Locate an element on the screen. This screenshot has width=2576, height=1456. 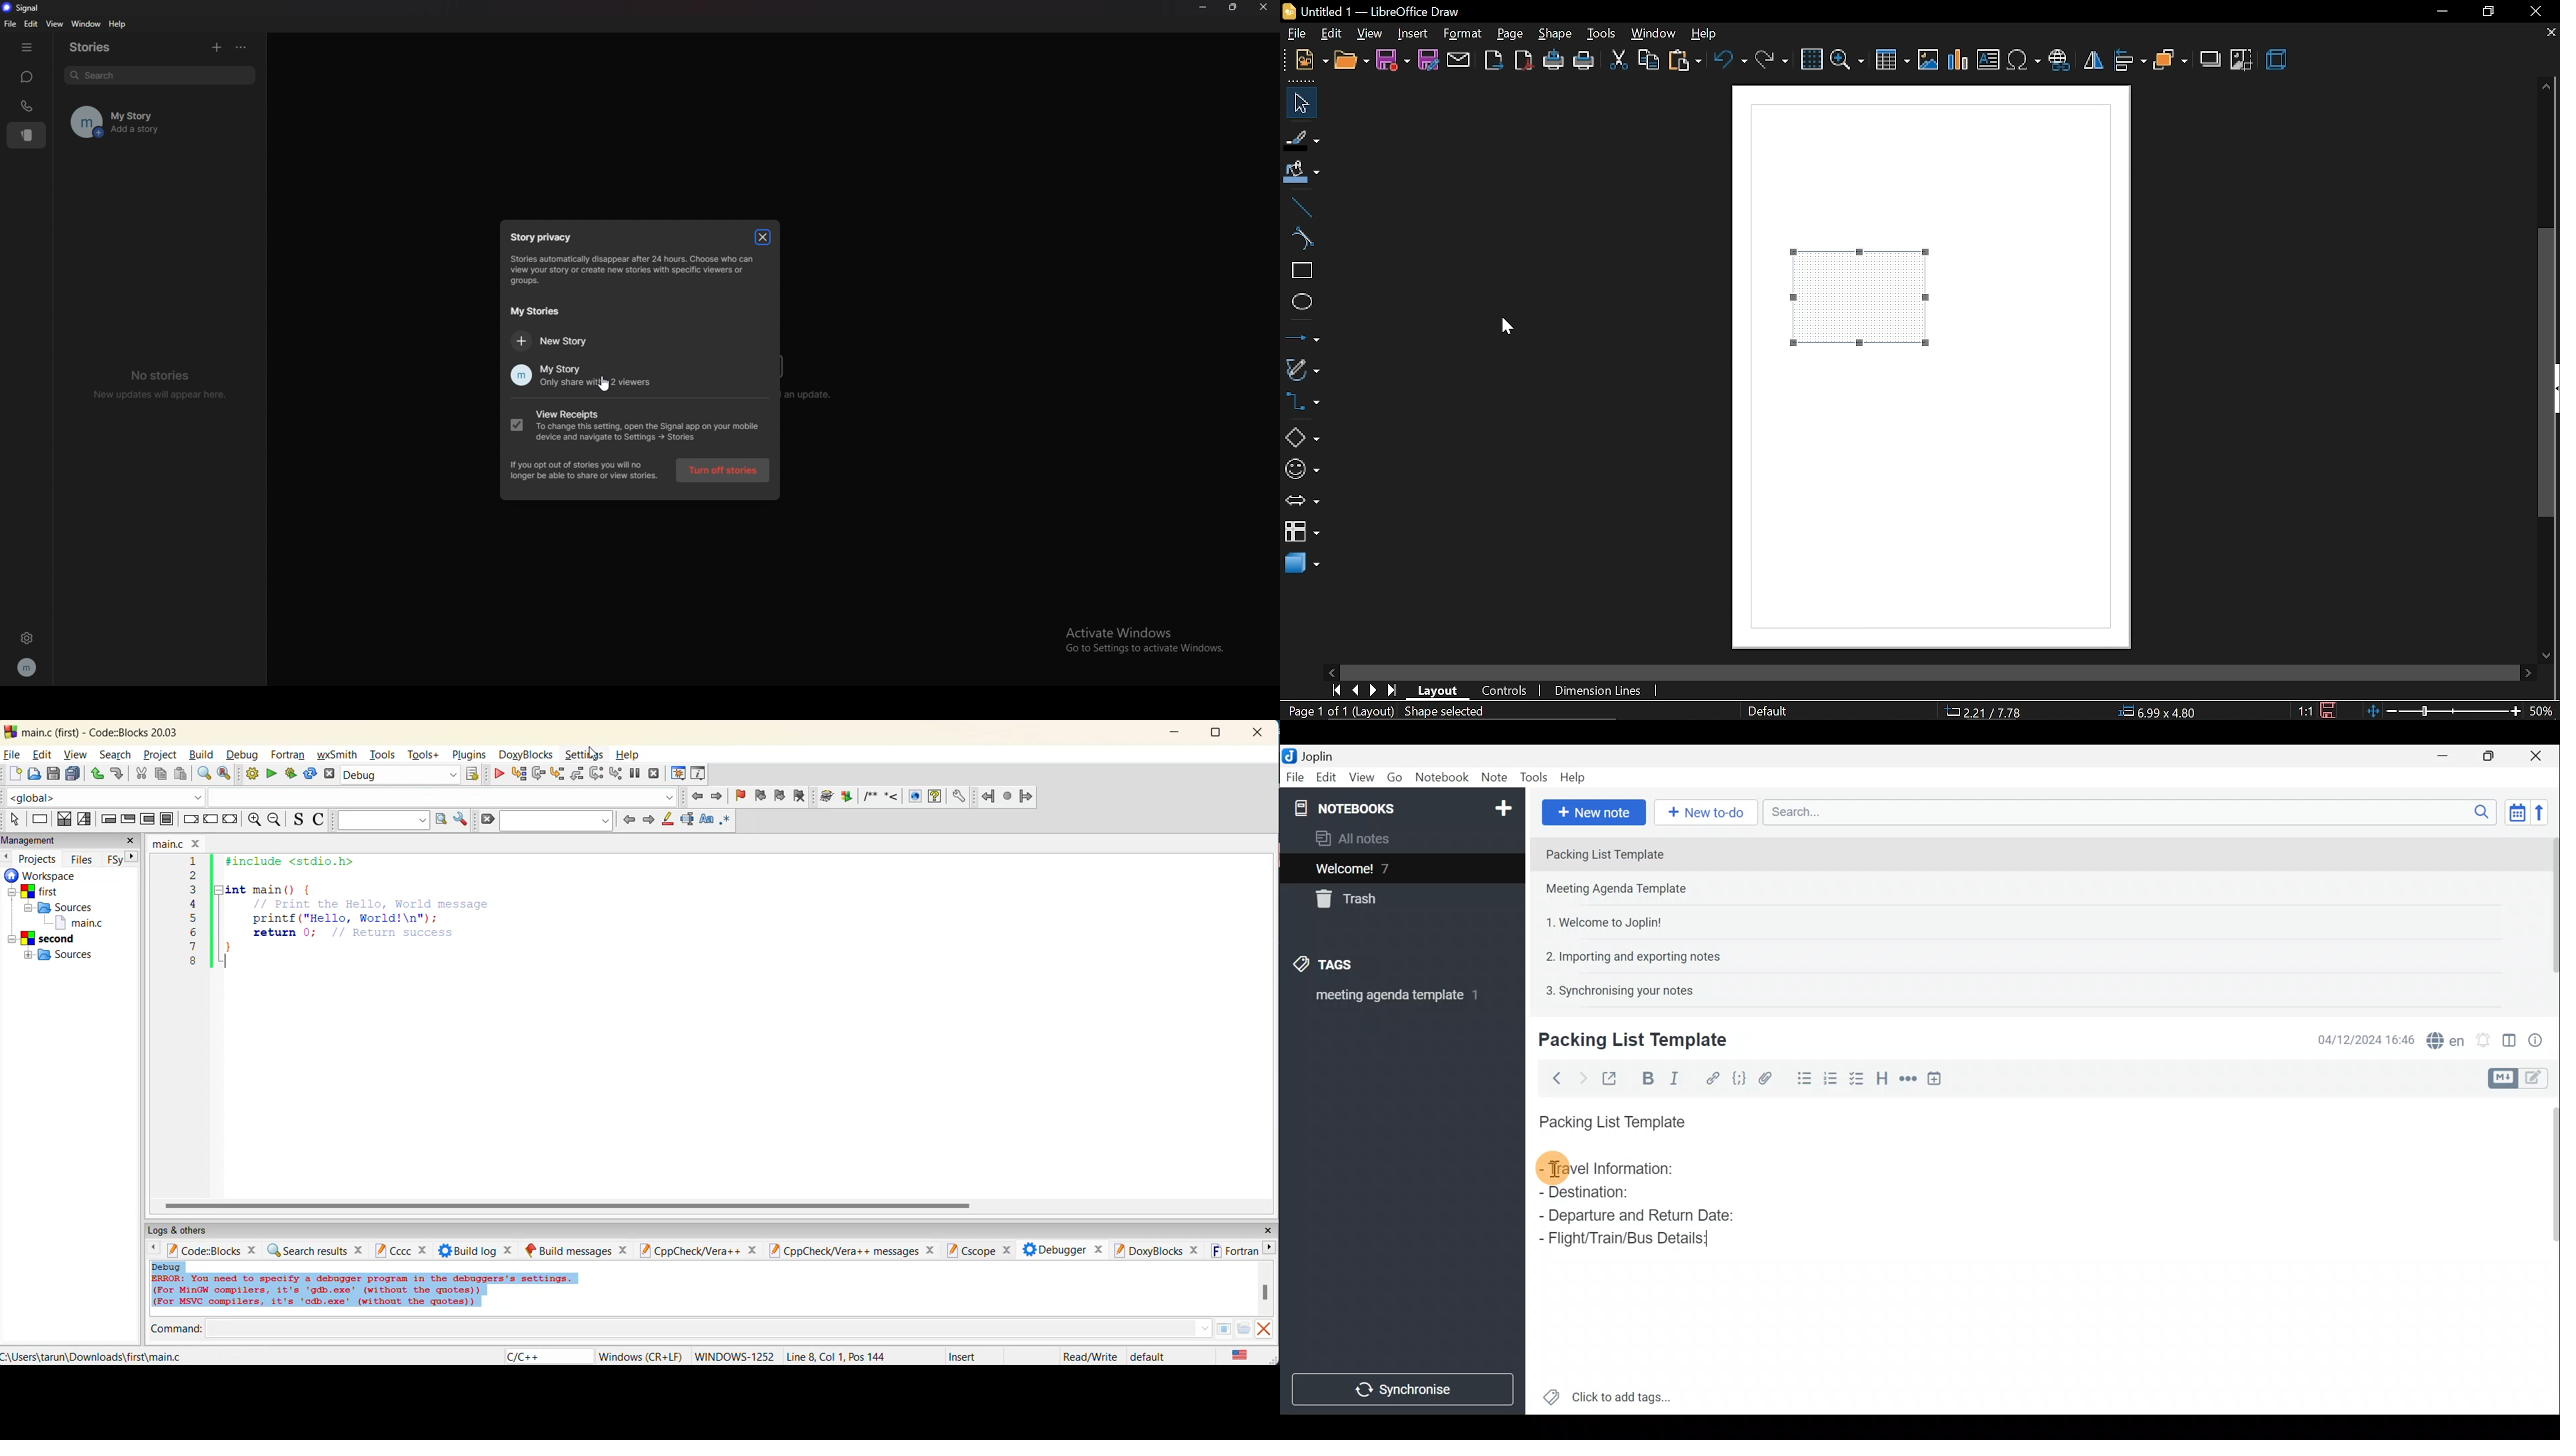
Note is located at coordinates (1493, 778).